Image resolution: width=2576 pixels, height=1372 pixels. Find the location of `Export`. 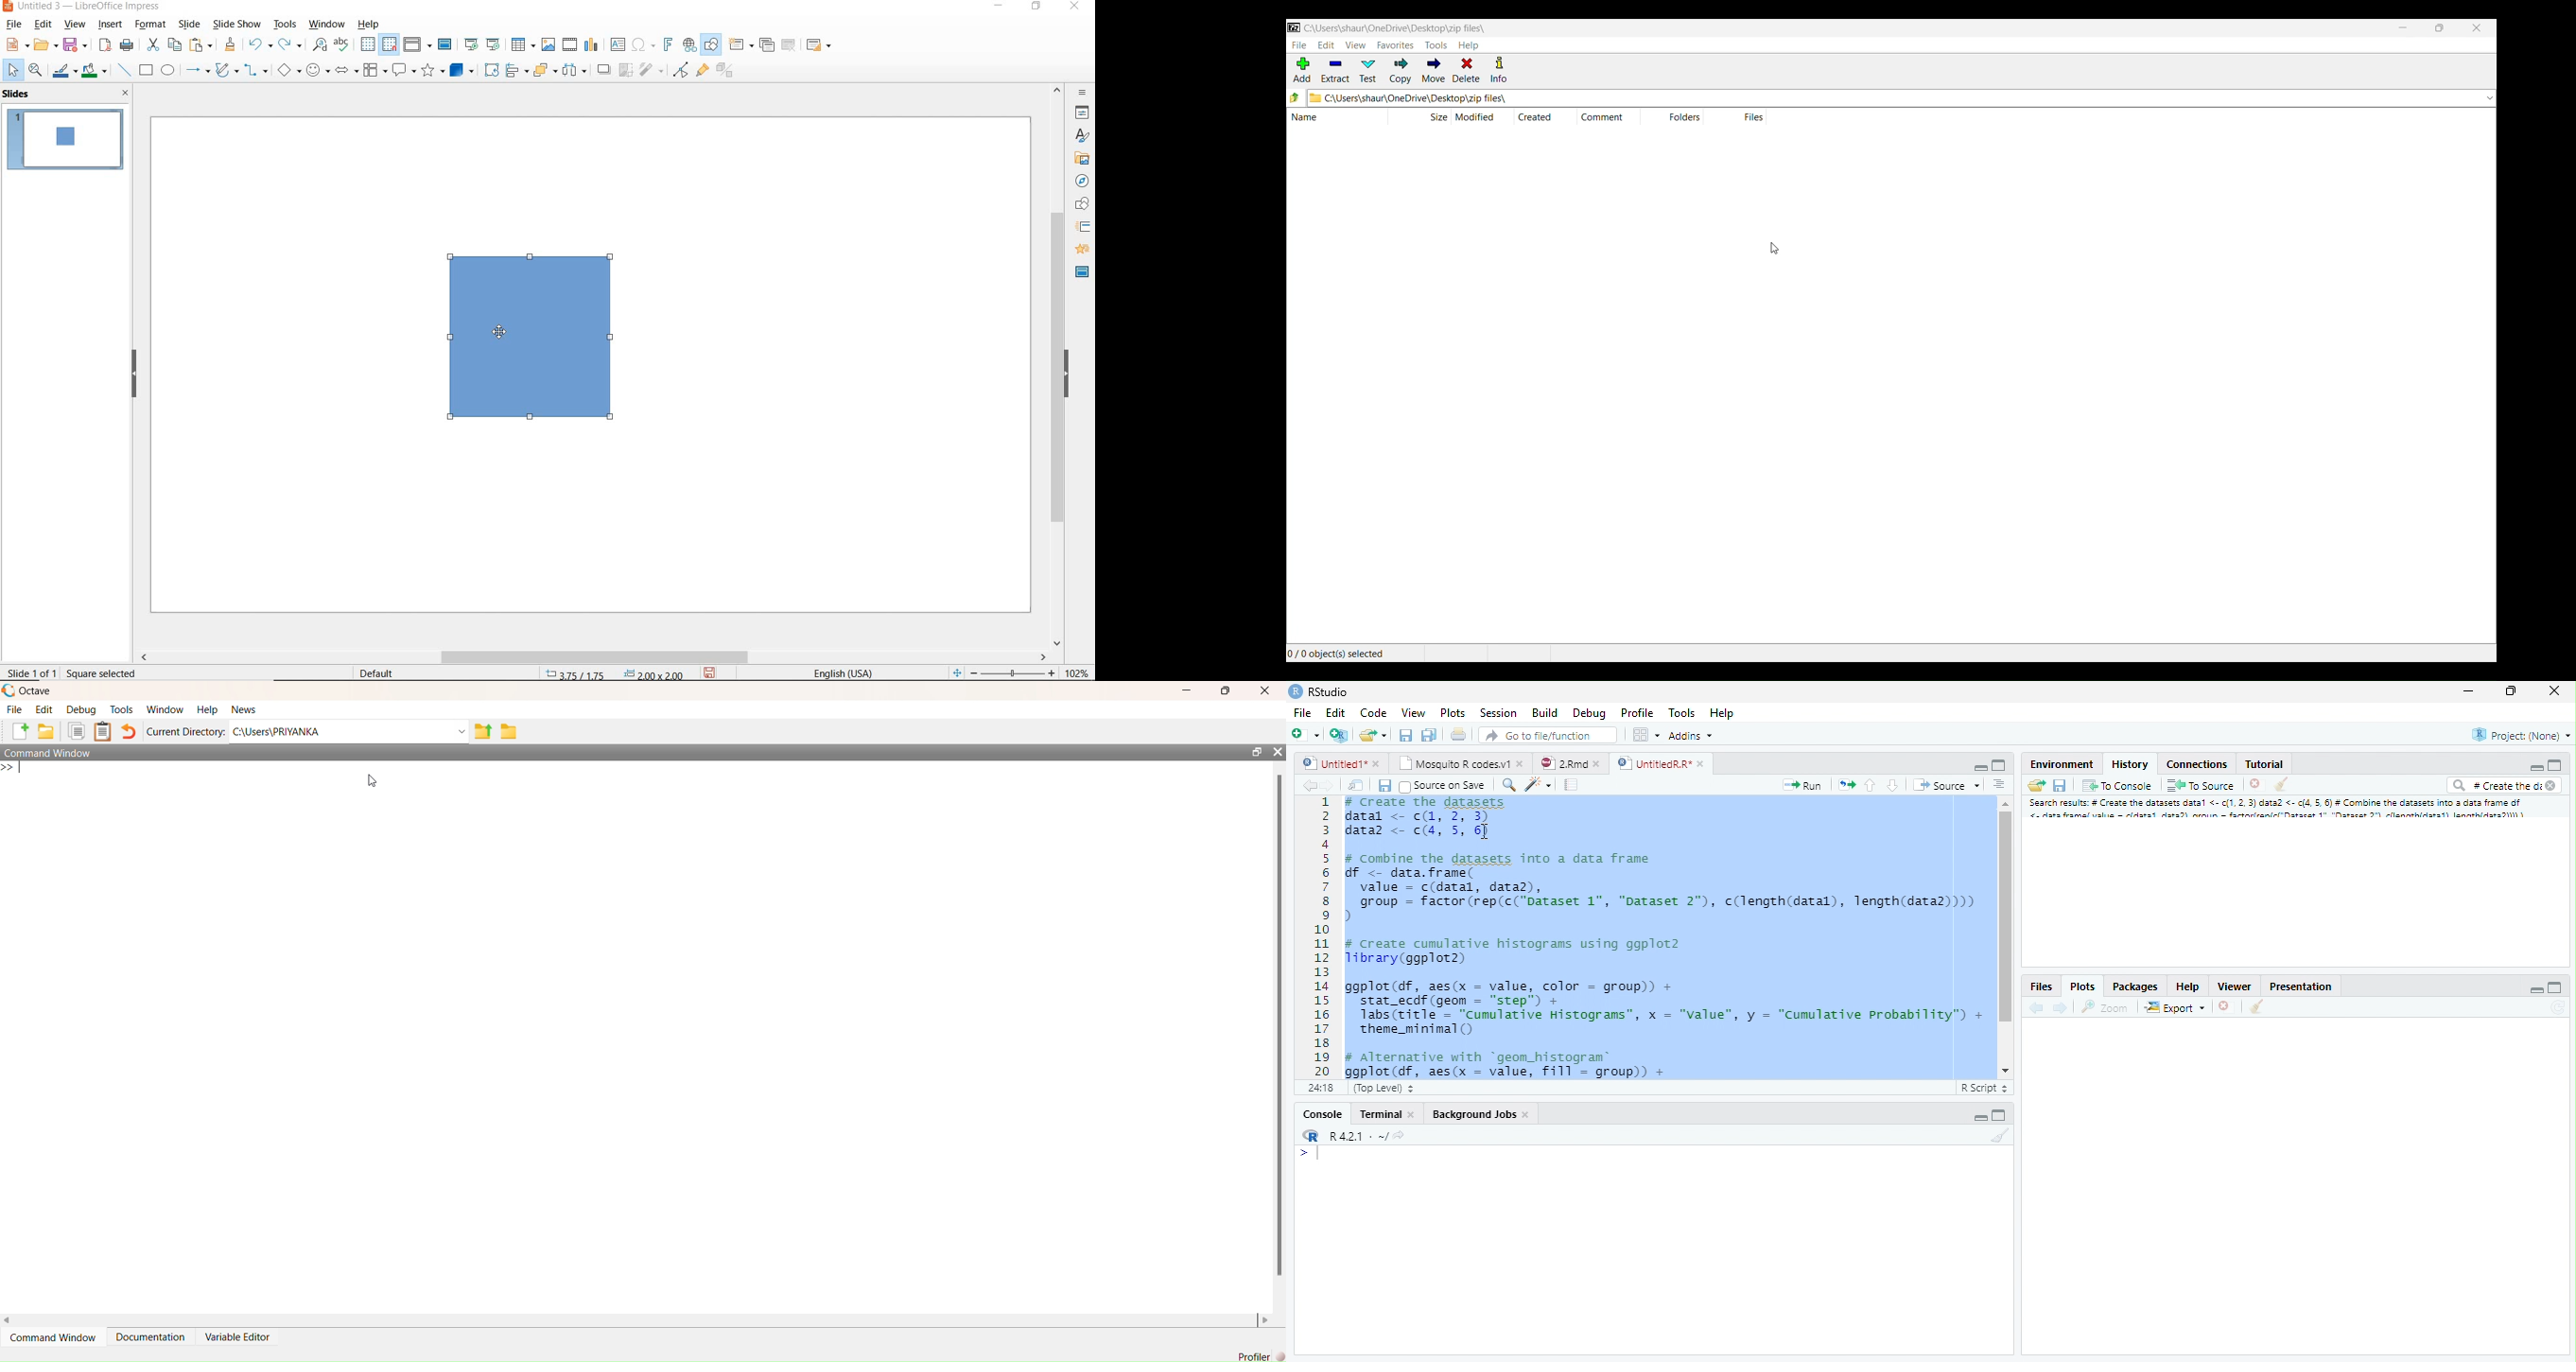

Export is located at coordinates (2175, 1007).